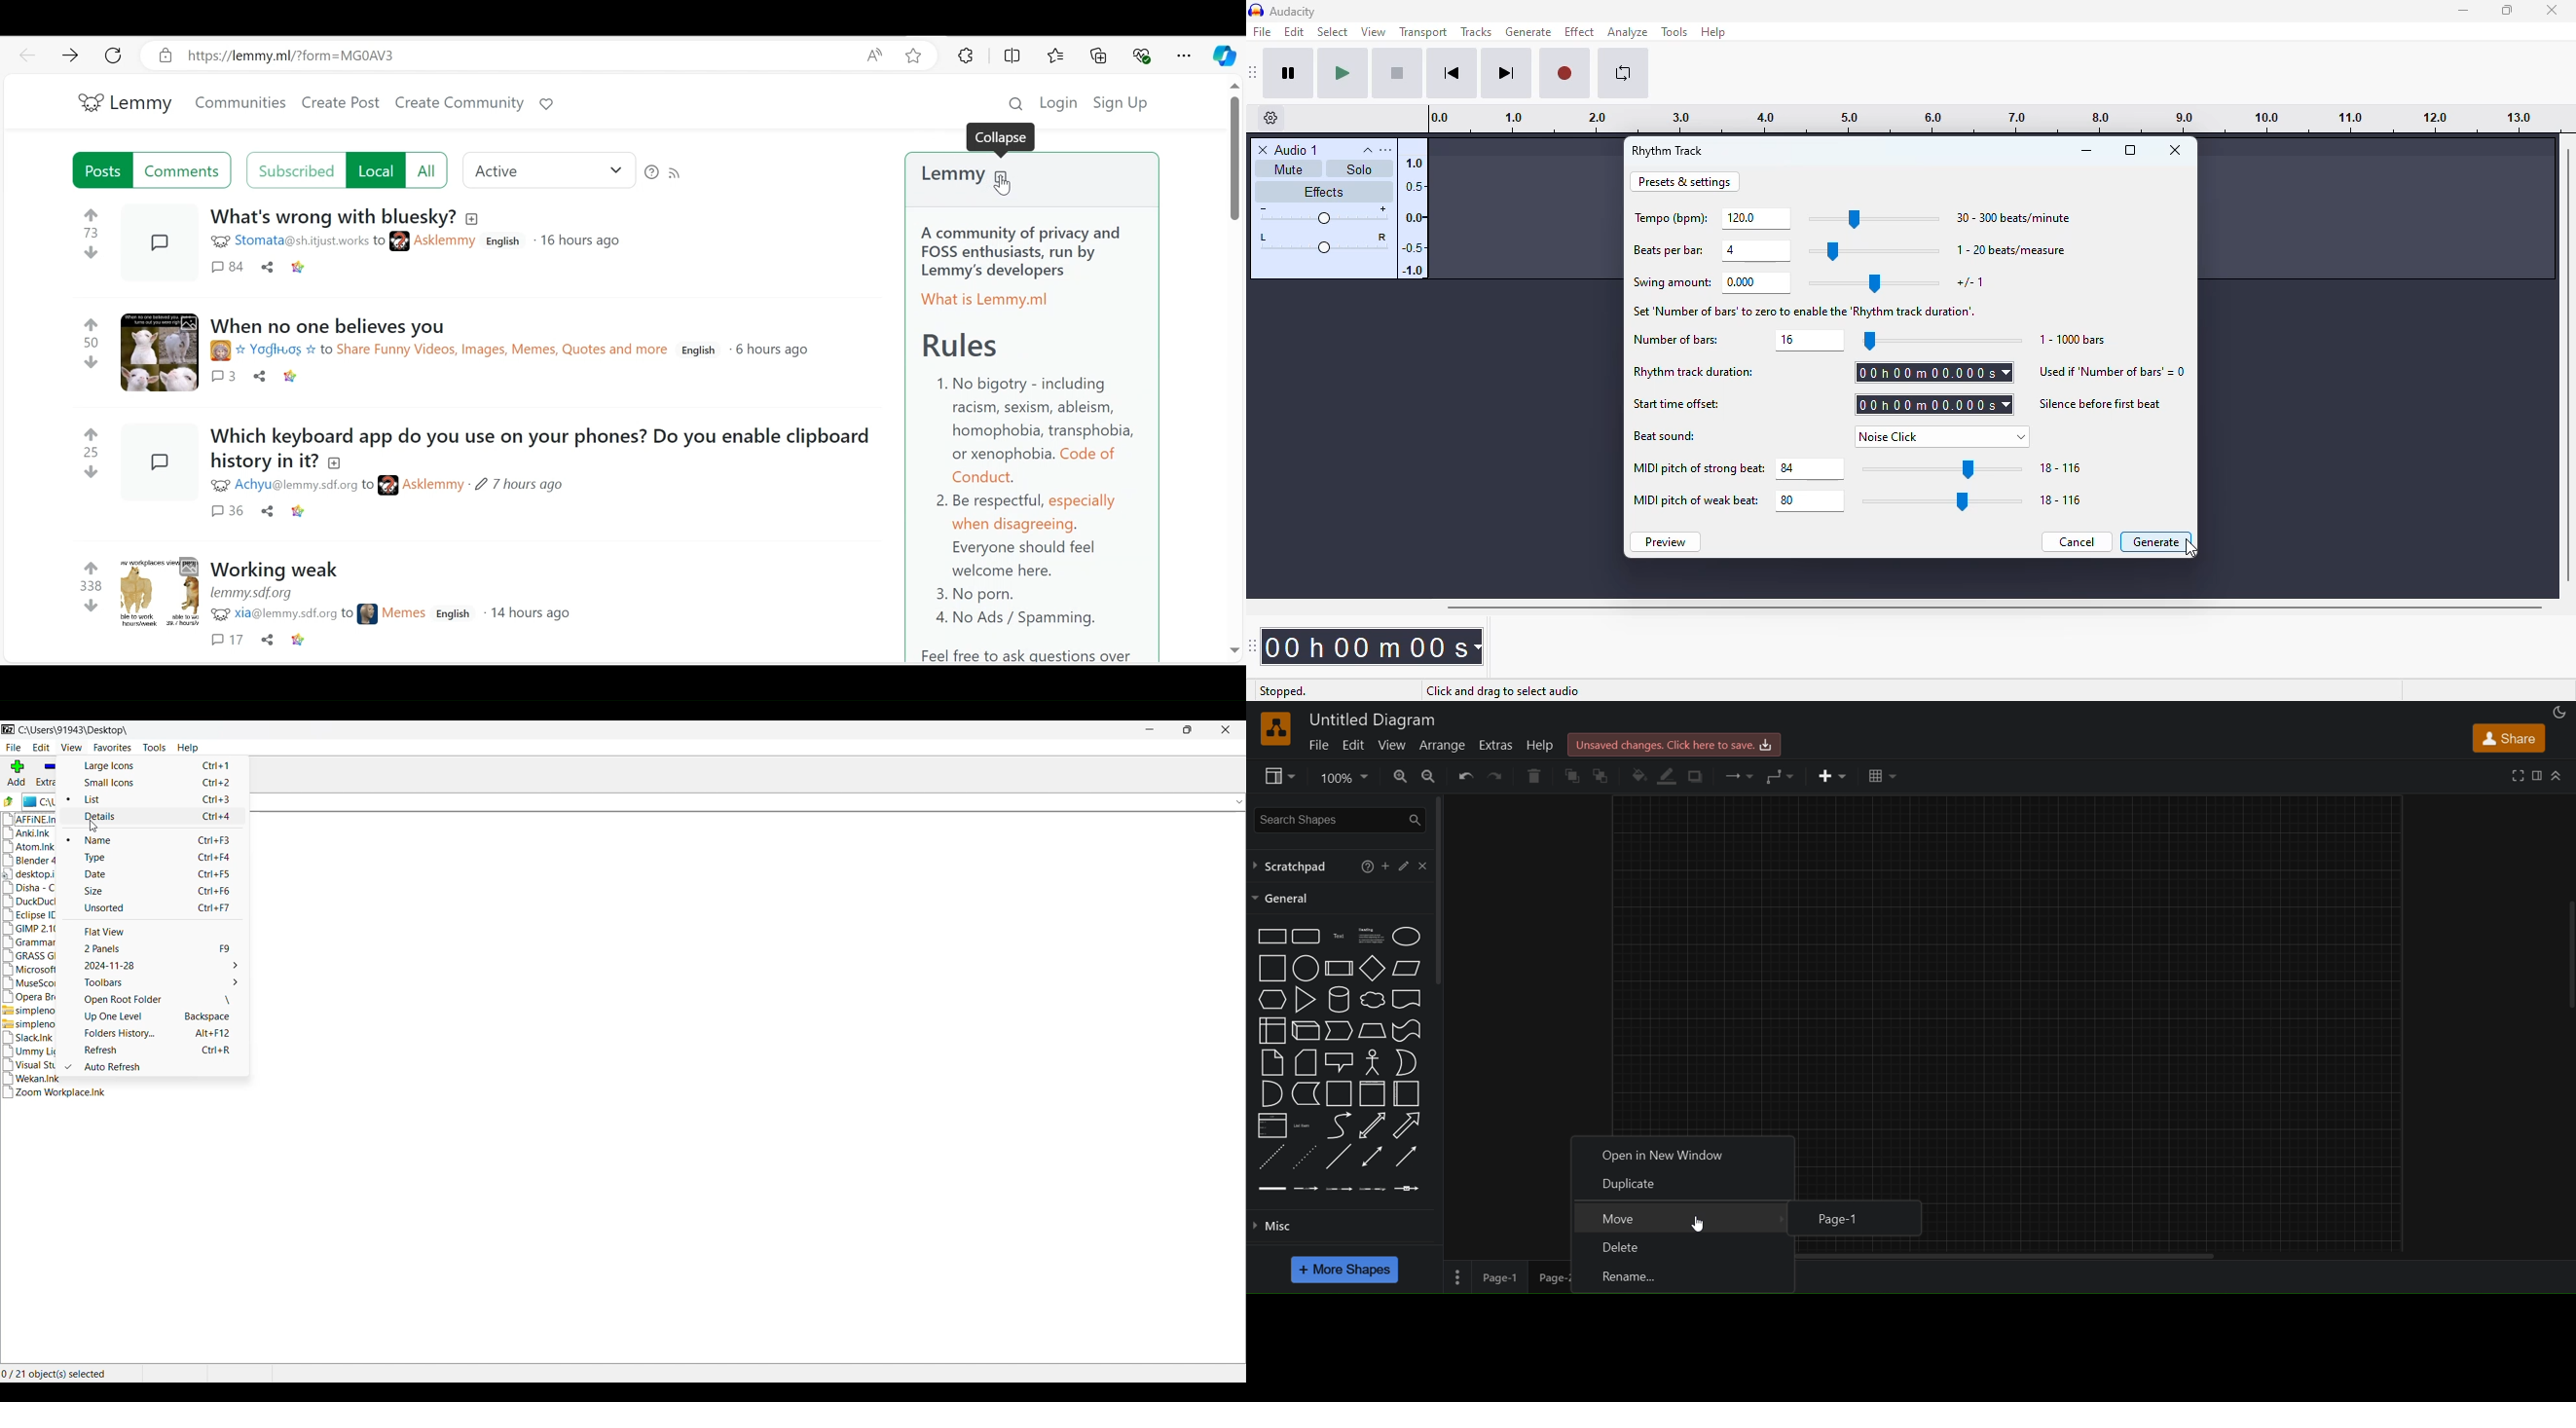  Describe the element at coordinates (1572, 776) in the screenshot. I see `to front` at that location.